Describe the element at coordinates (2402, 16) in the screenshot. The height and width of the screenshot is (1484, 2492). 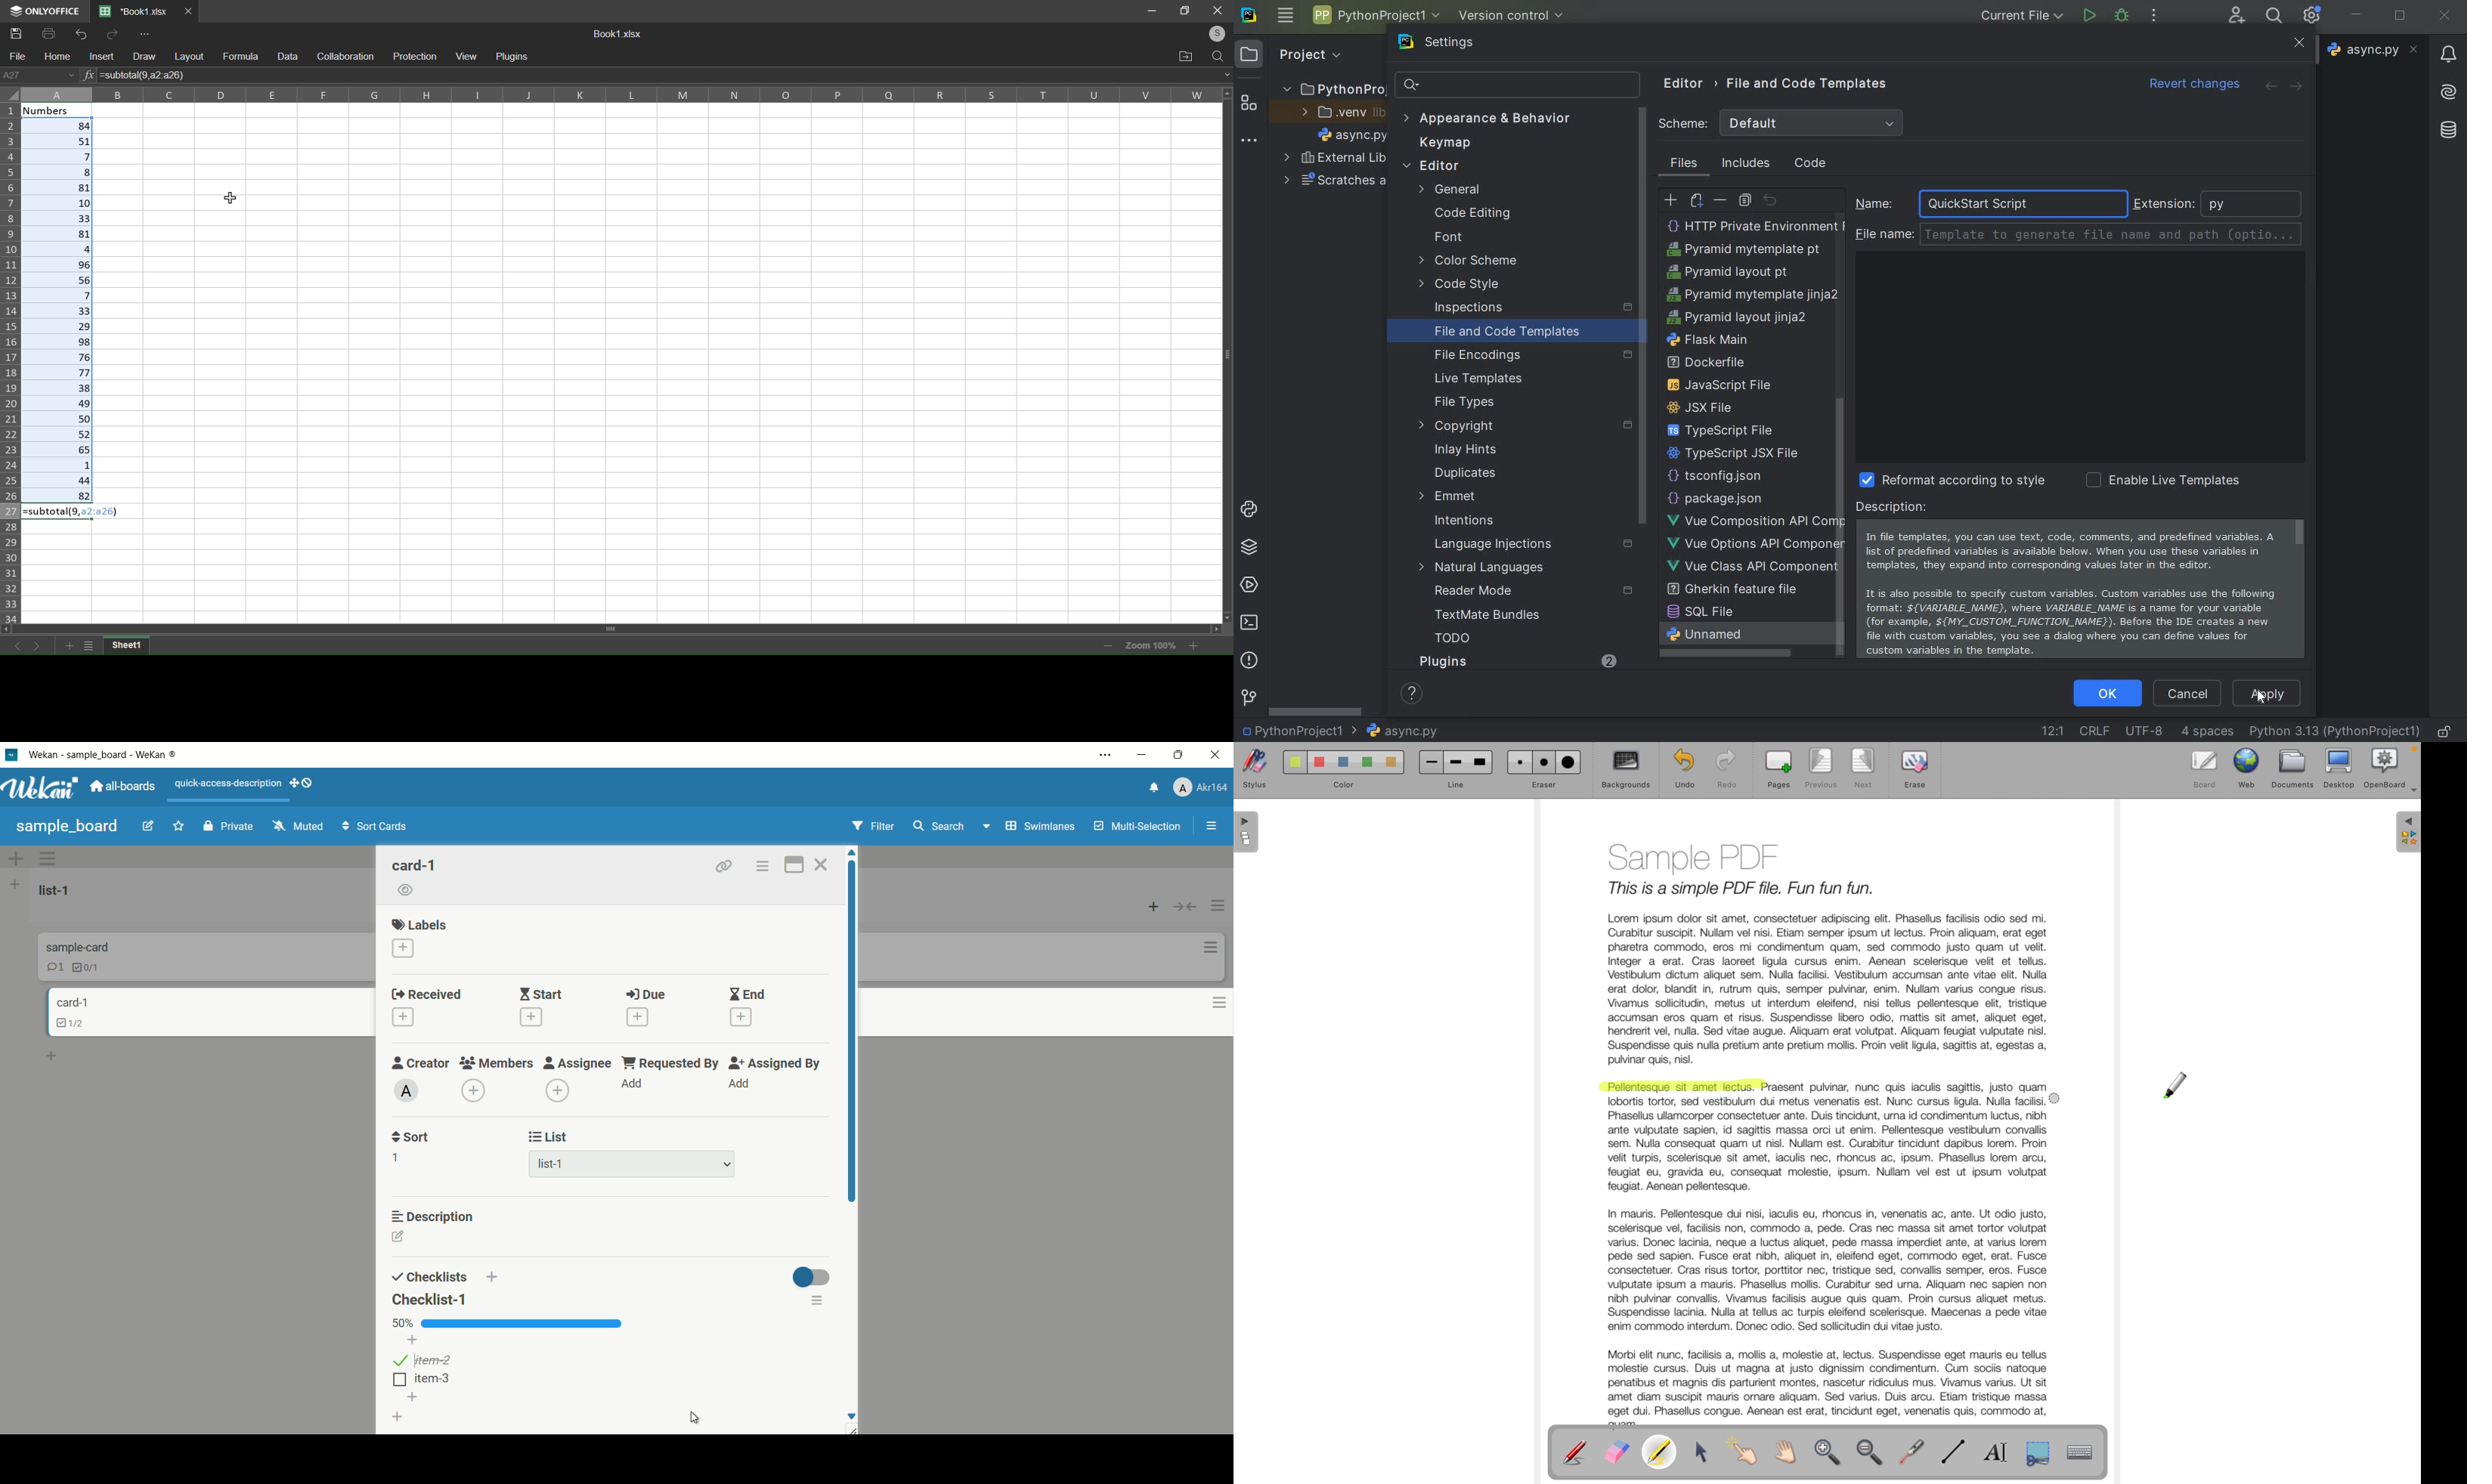
I see `restore down` at that location.